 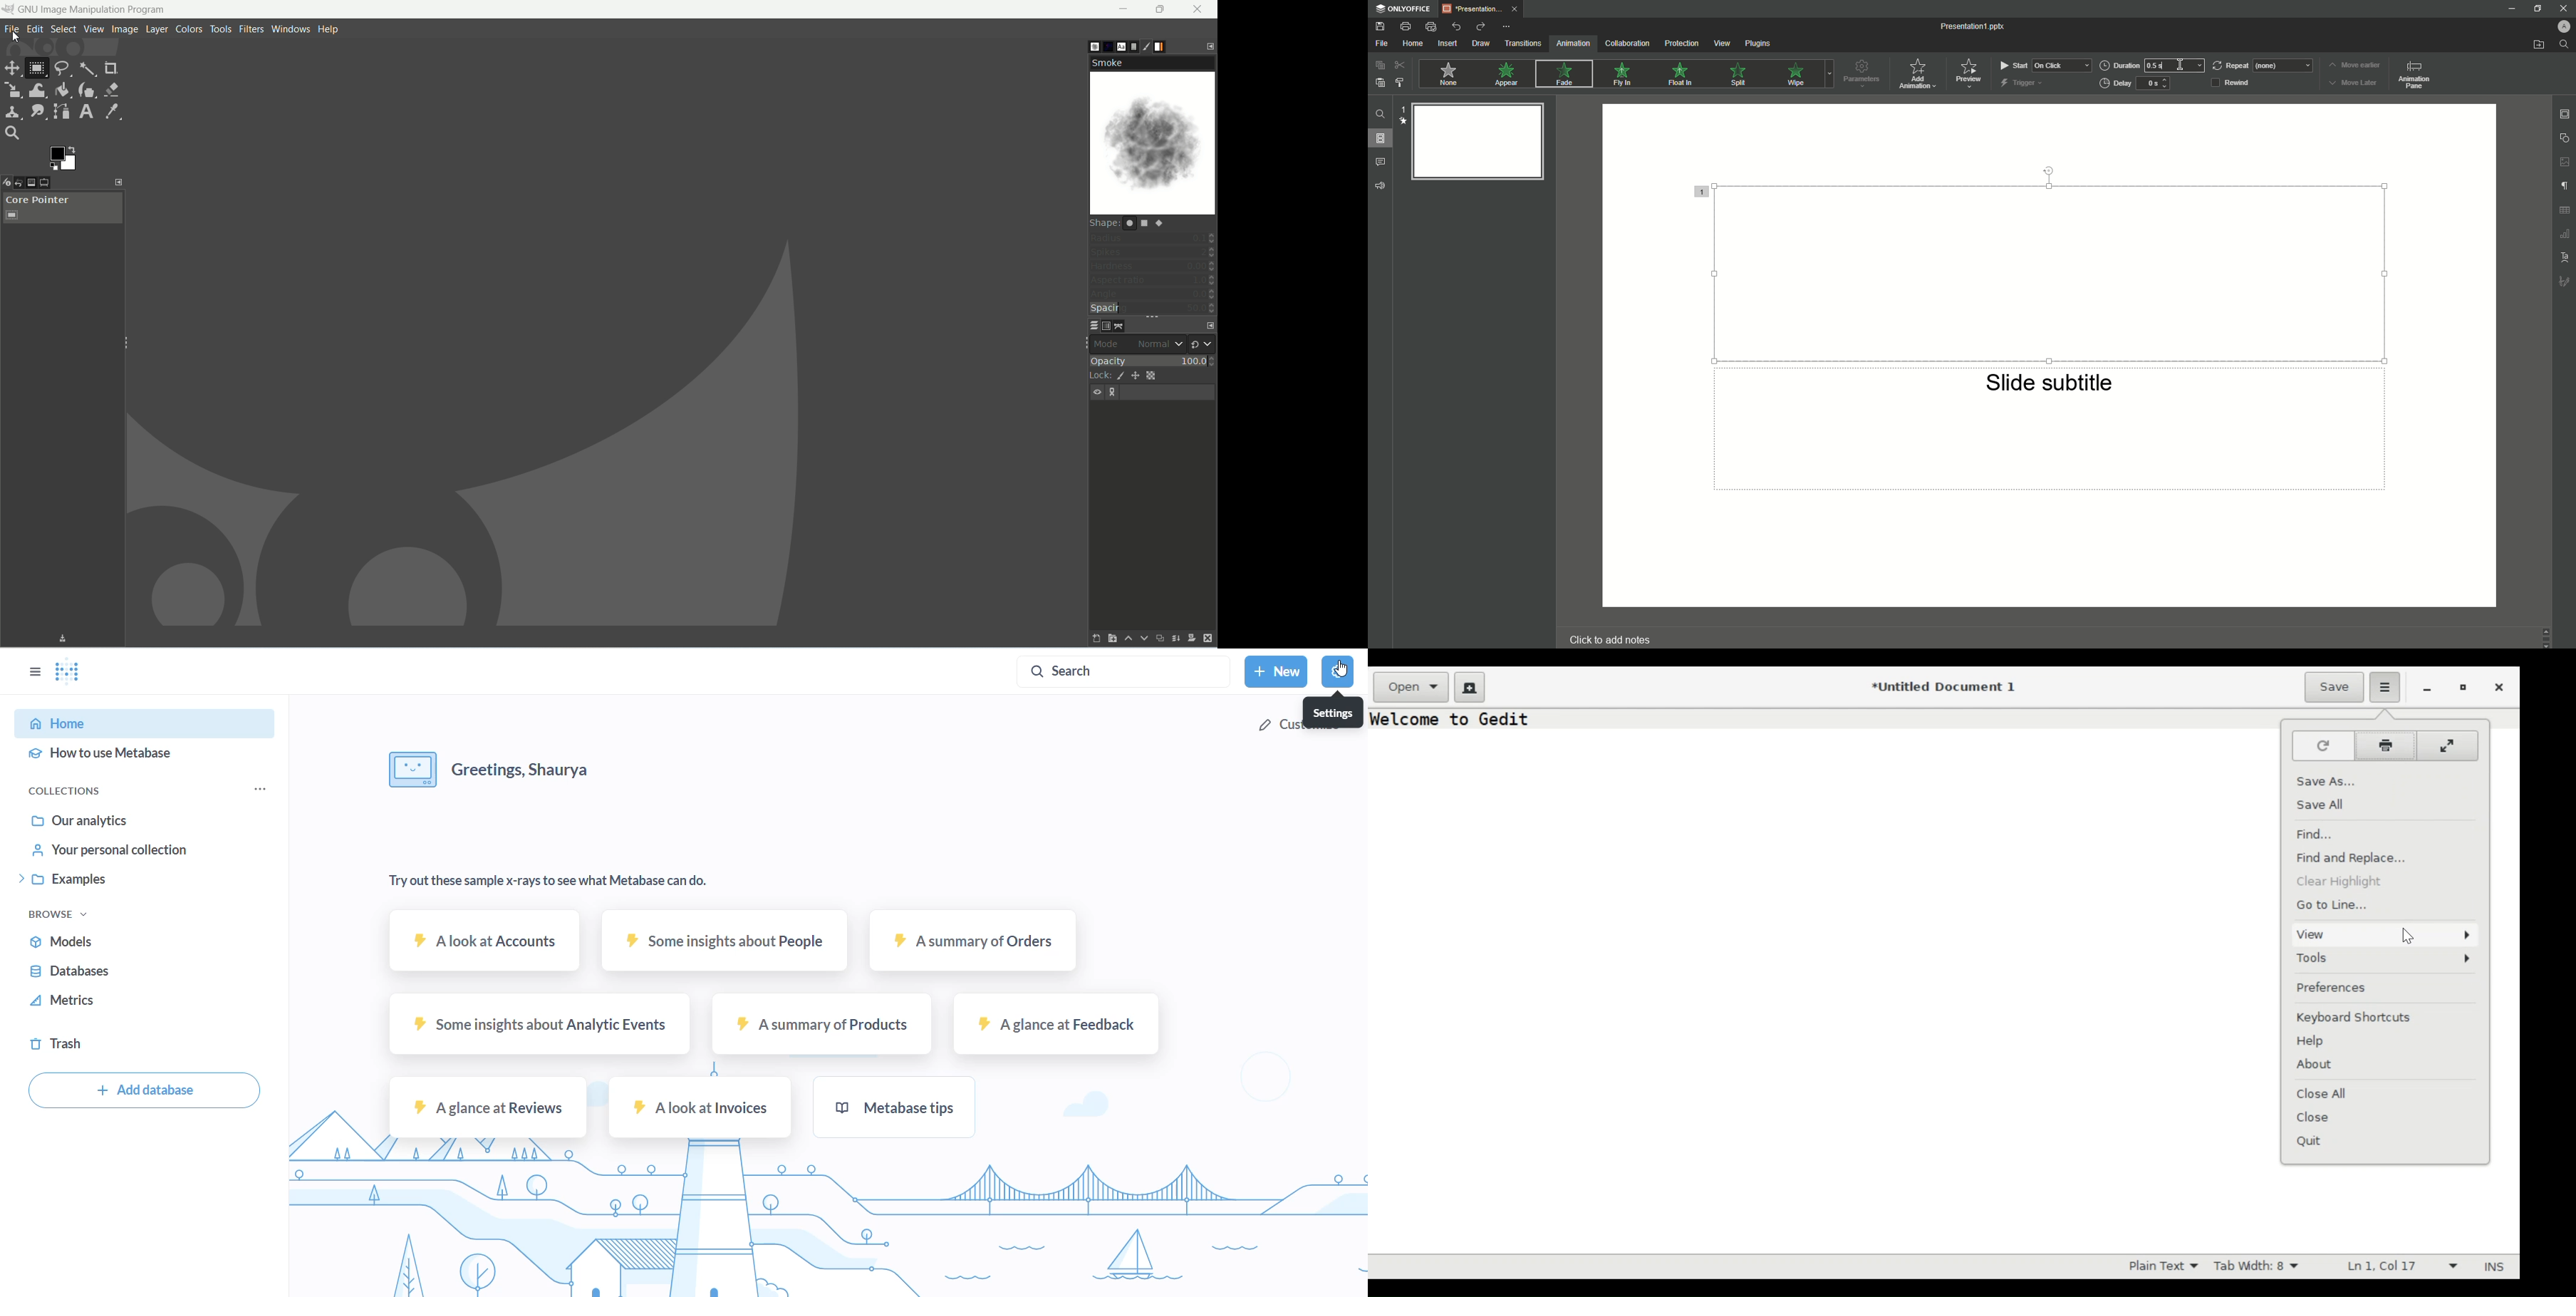 I want to click on Preview, so click(x=1968, y=73).